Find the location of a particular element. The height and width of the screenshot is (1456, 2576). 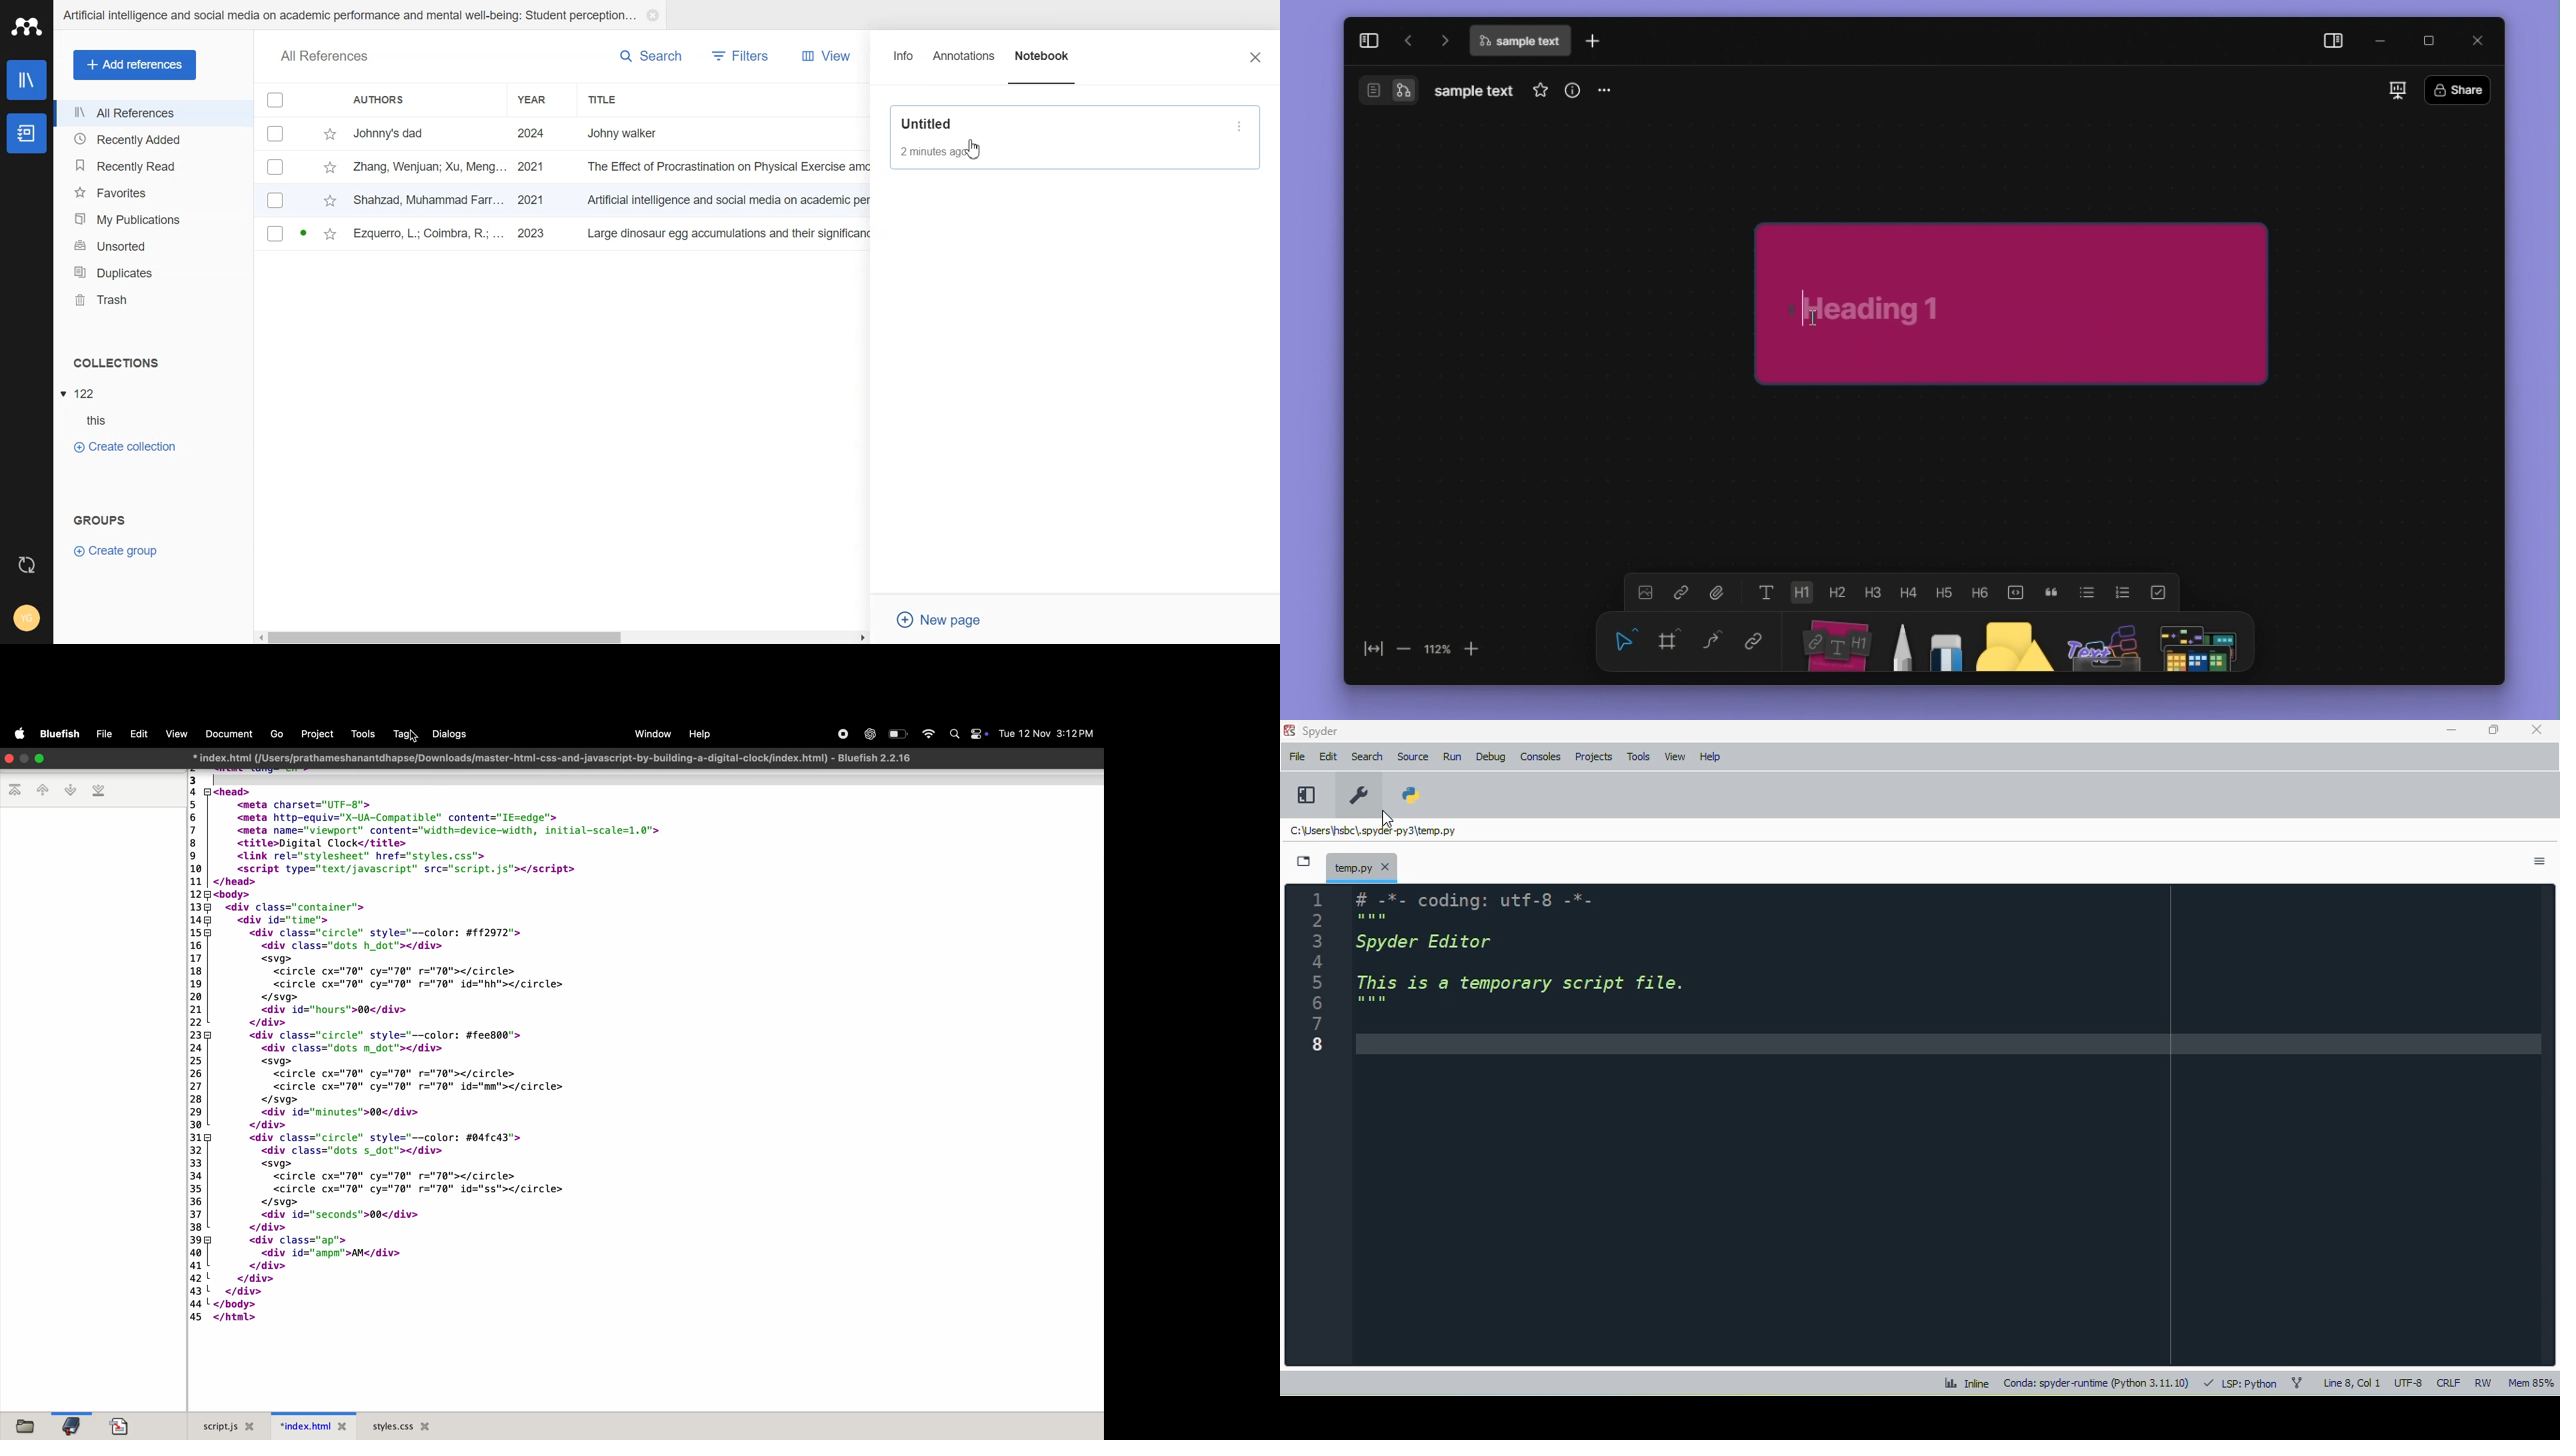

text is located at coordinates (1767, 592).